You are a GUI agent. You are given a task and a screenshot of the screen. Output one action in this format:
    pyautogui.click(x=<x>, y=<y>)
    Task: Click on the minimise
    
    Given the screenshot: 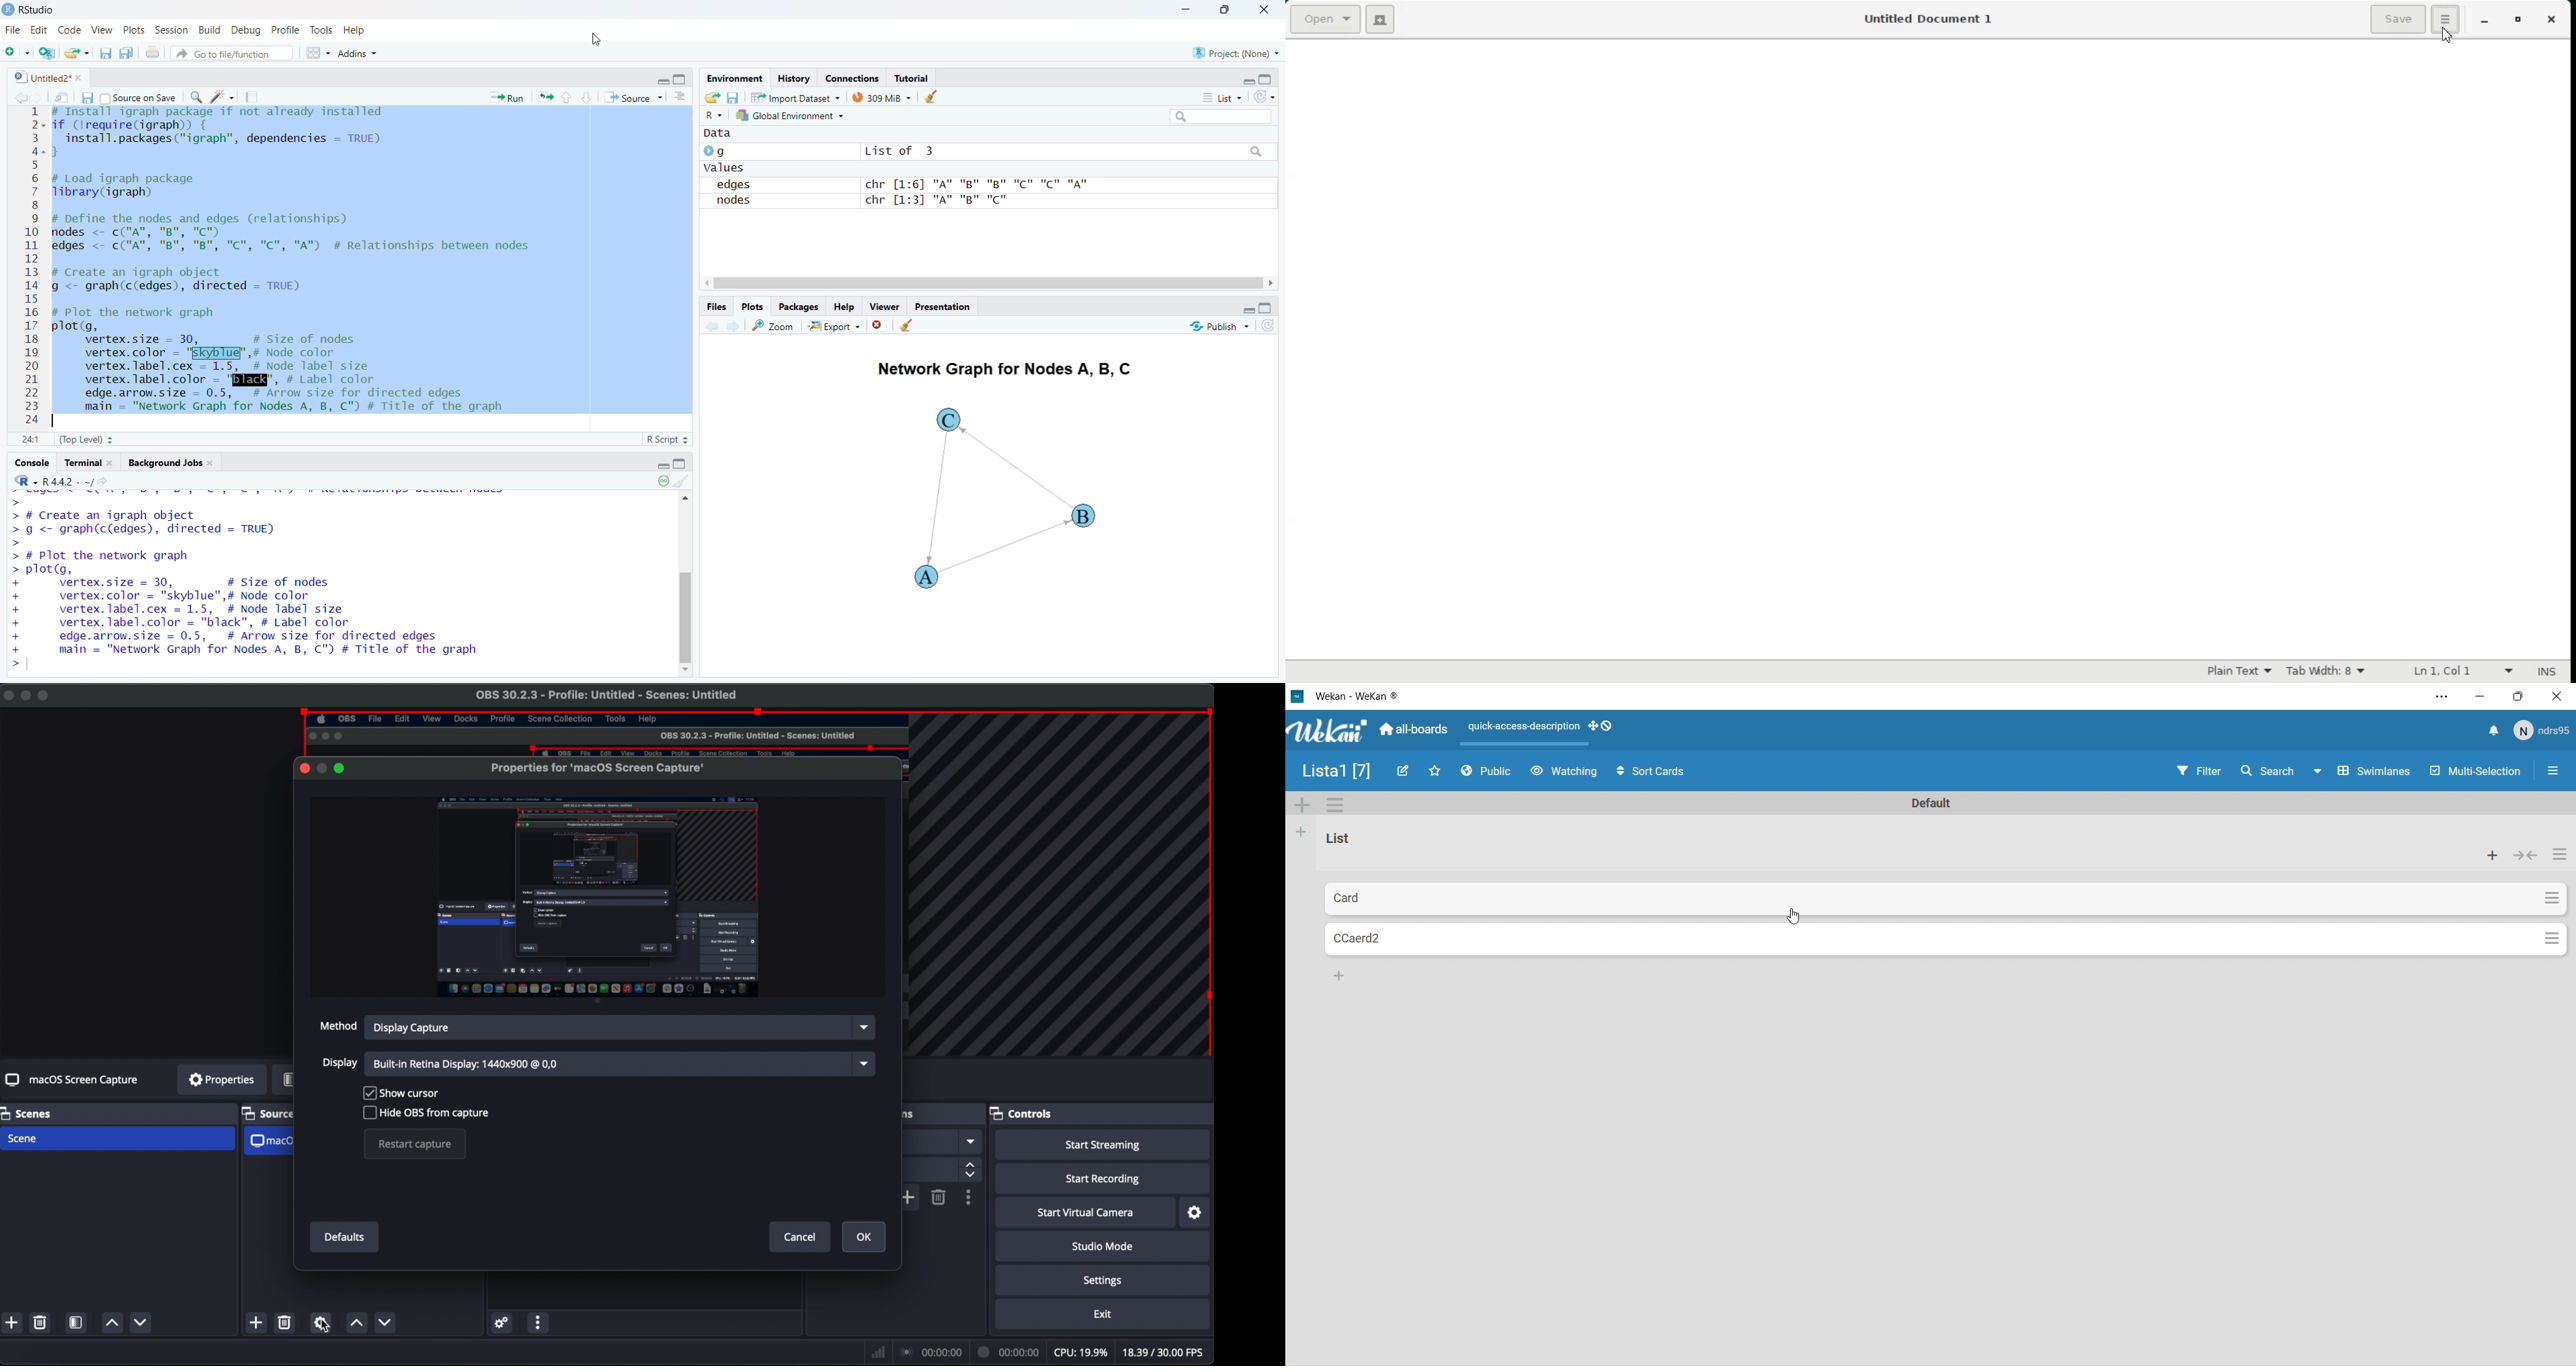 What is the action you would take?
    pyautogui.click(x=1186, y=9)
    